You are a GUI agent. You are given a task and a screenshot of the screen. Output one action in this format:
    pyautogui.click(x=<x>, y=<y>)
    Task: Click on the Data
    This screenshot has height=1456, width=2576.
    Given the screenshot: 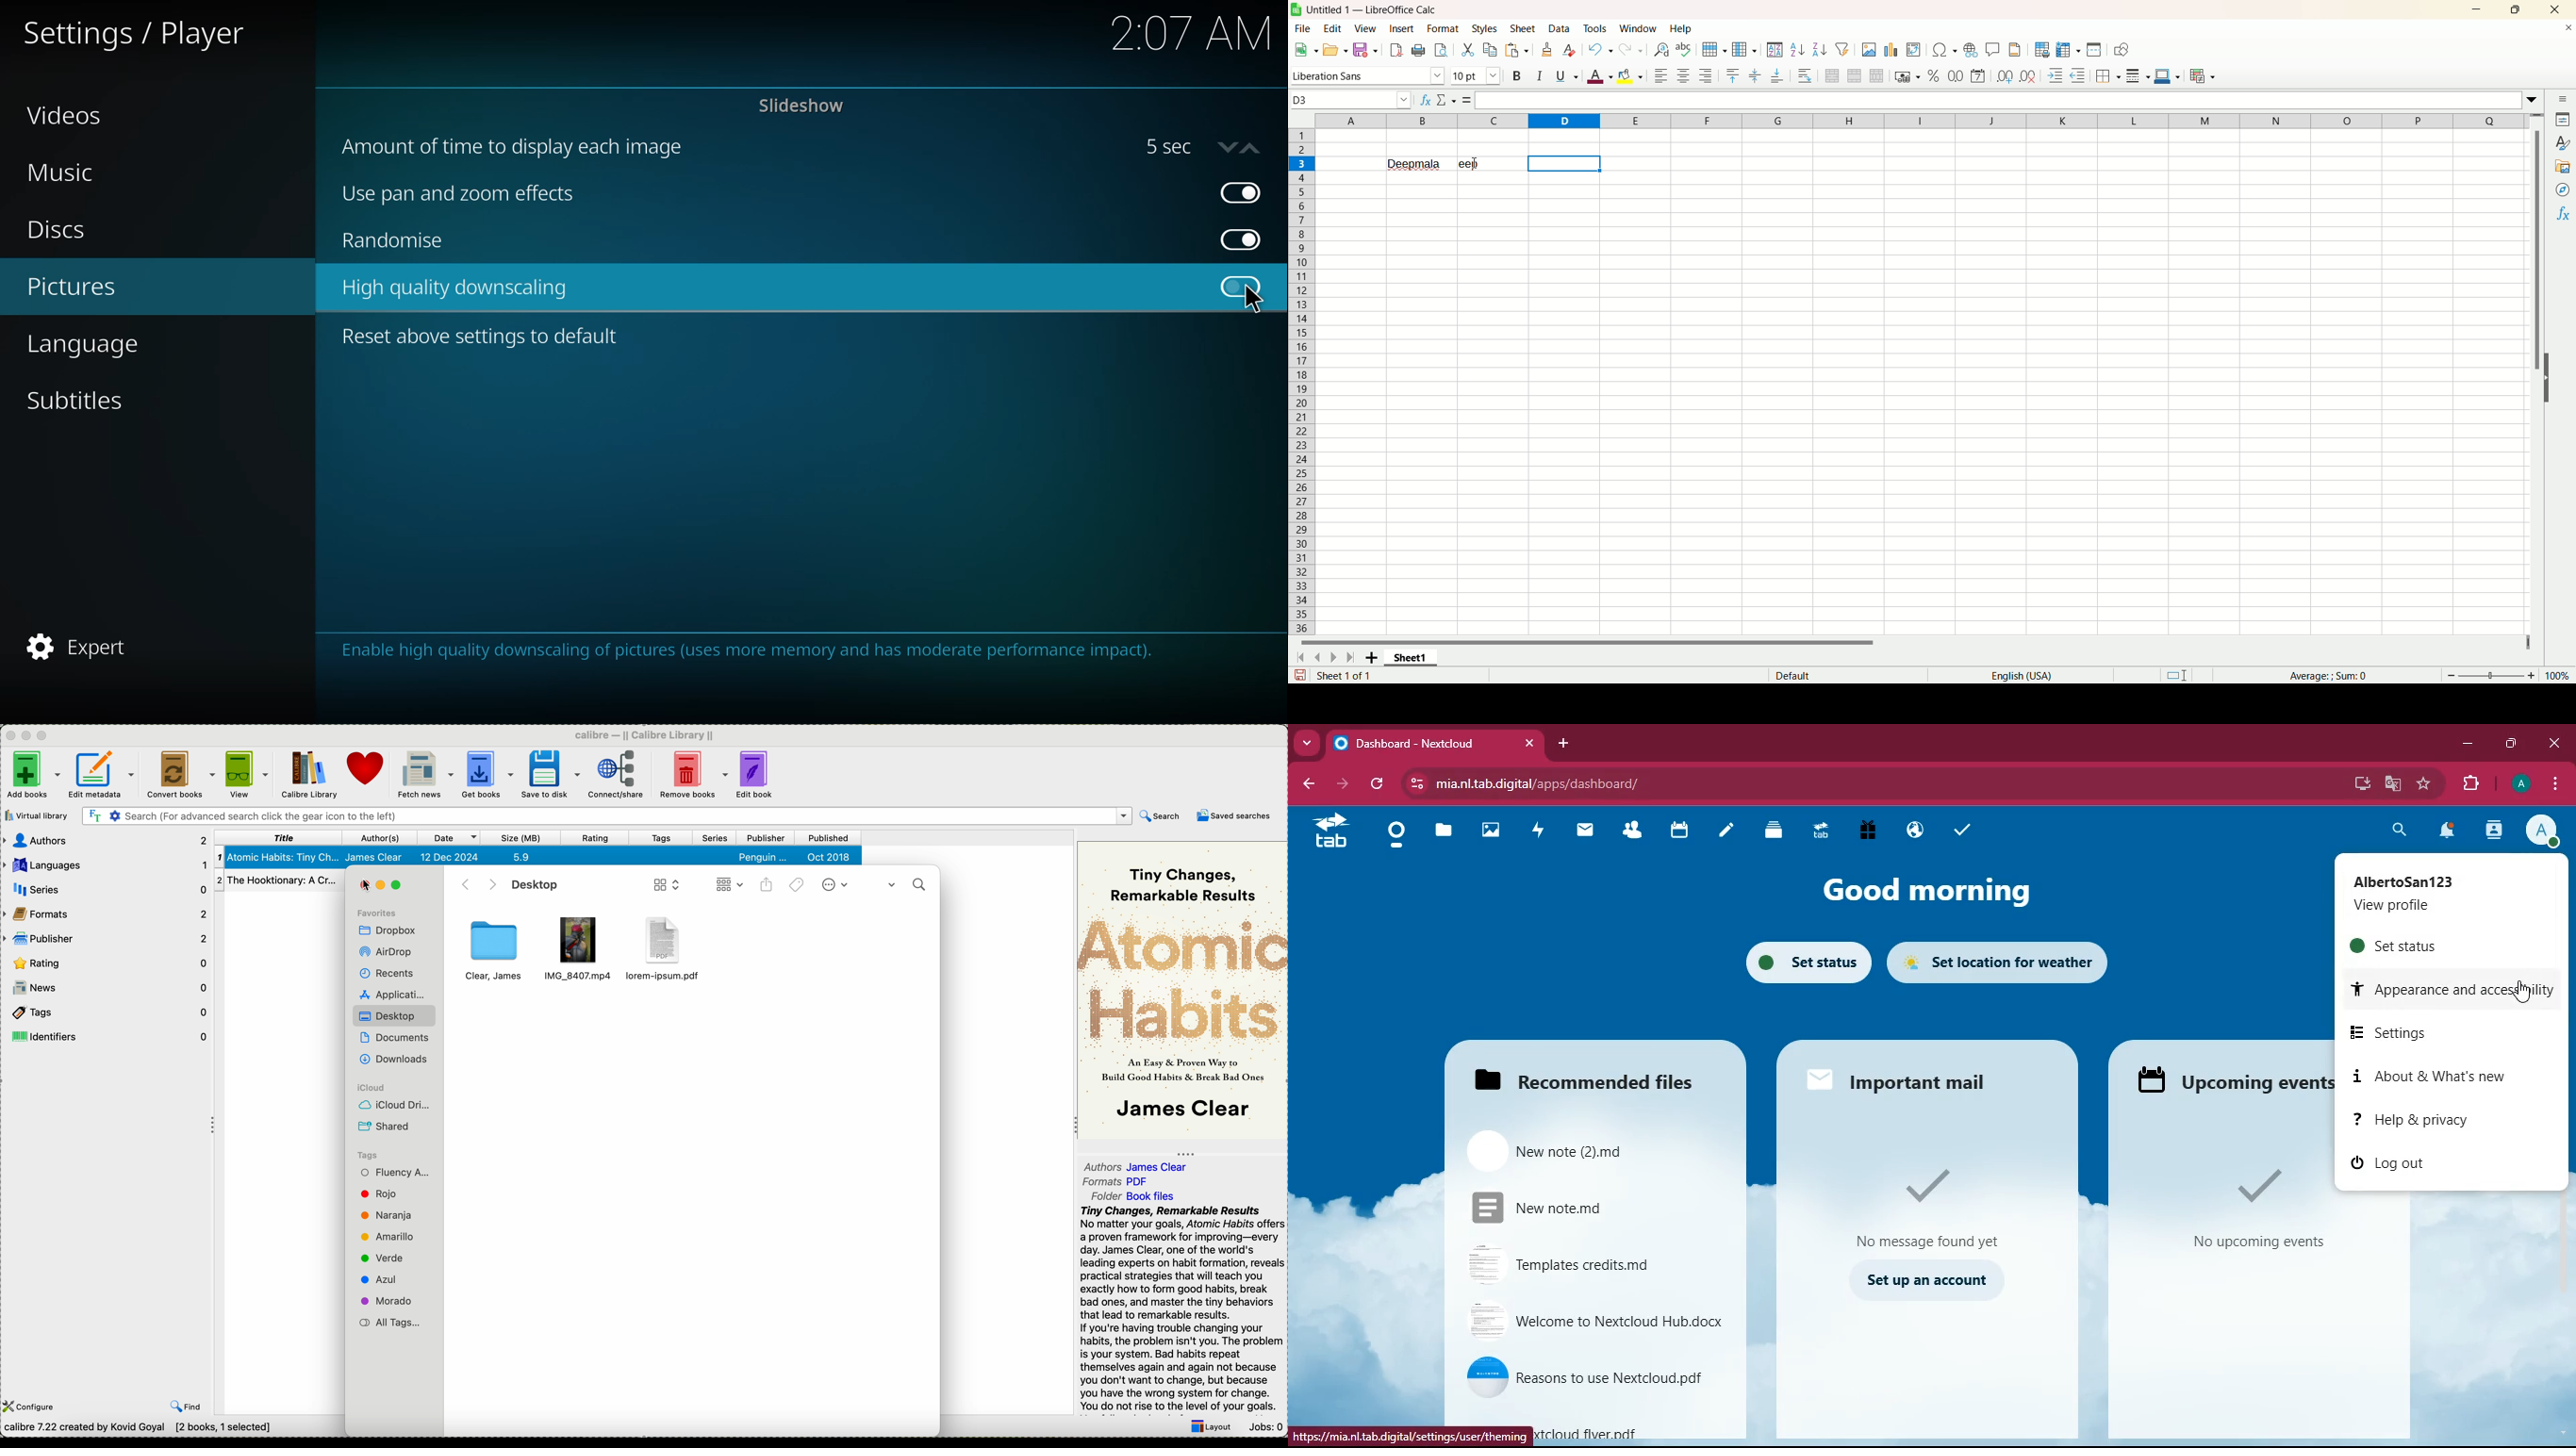 What is the action you would take?
    pyautogui.click(x=1561, y=28)
    